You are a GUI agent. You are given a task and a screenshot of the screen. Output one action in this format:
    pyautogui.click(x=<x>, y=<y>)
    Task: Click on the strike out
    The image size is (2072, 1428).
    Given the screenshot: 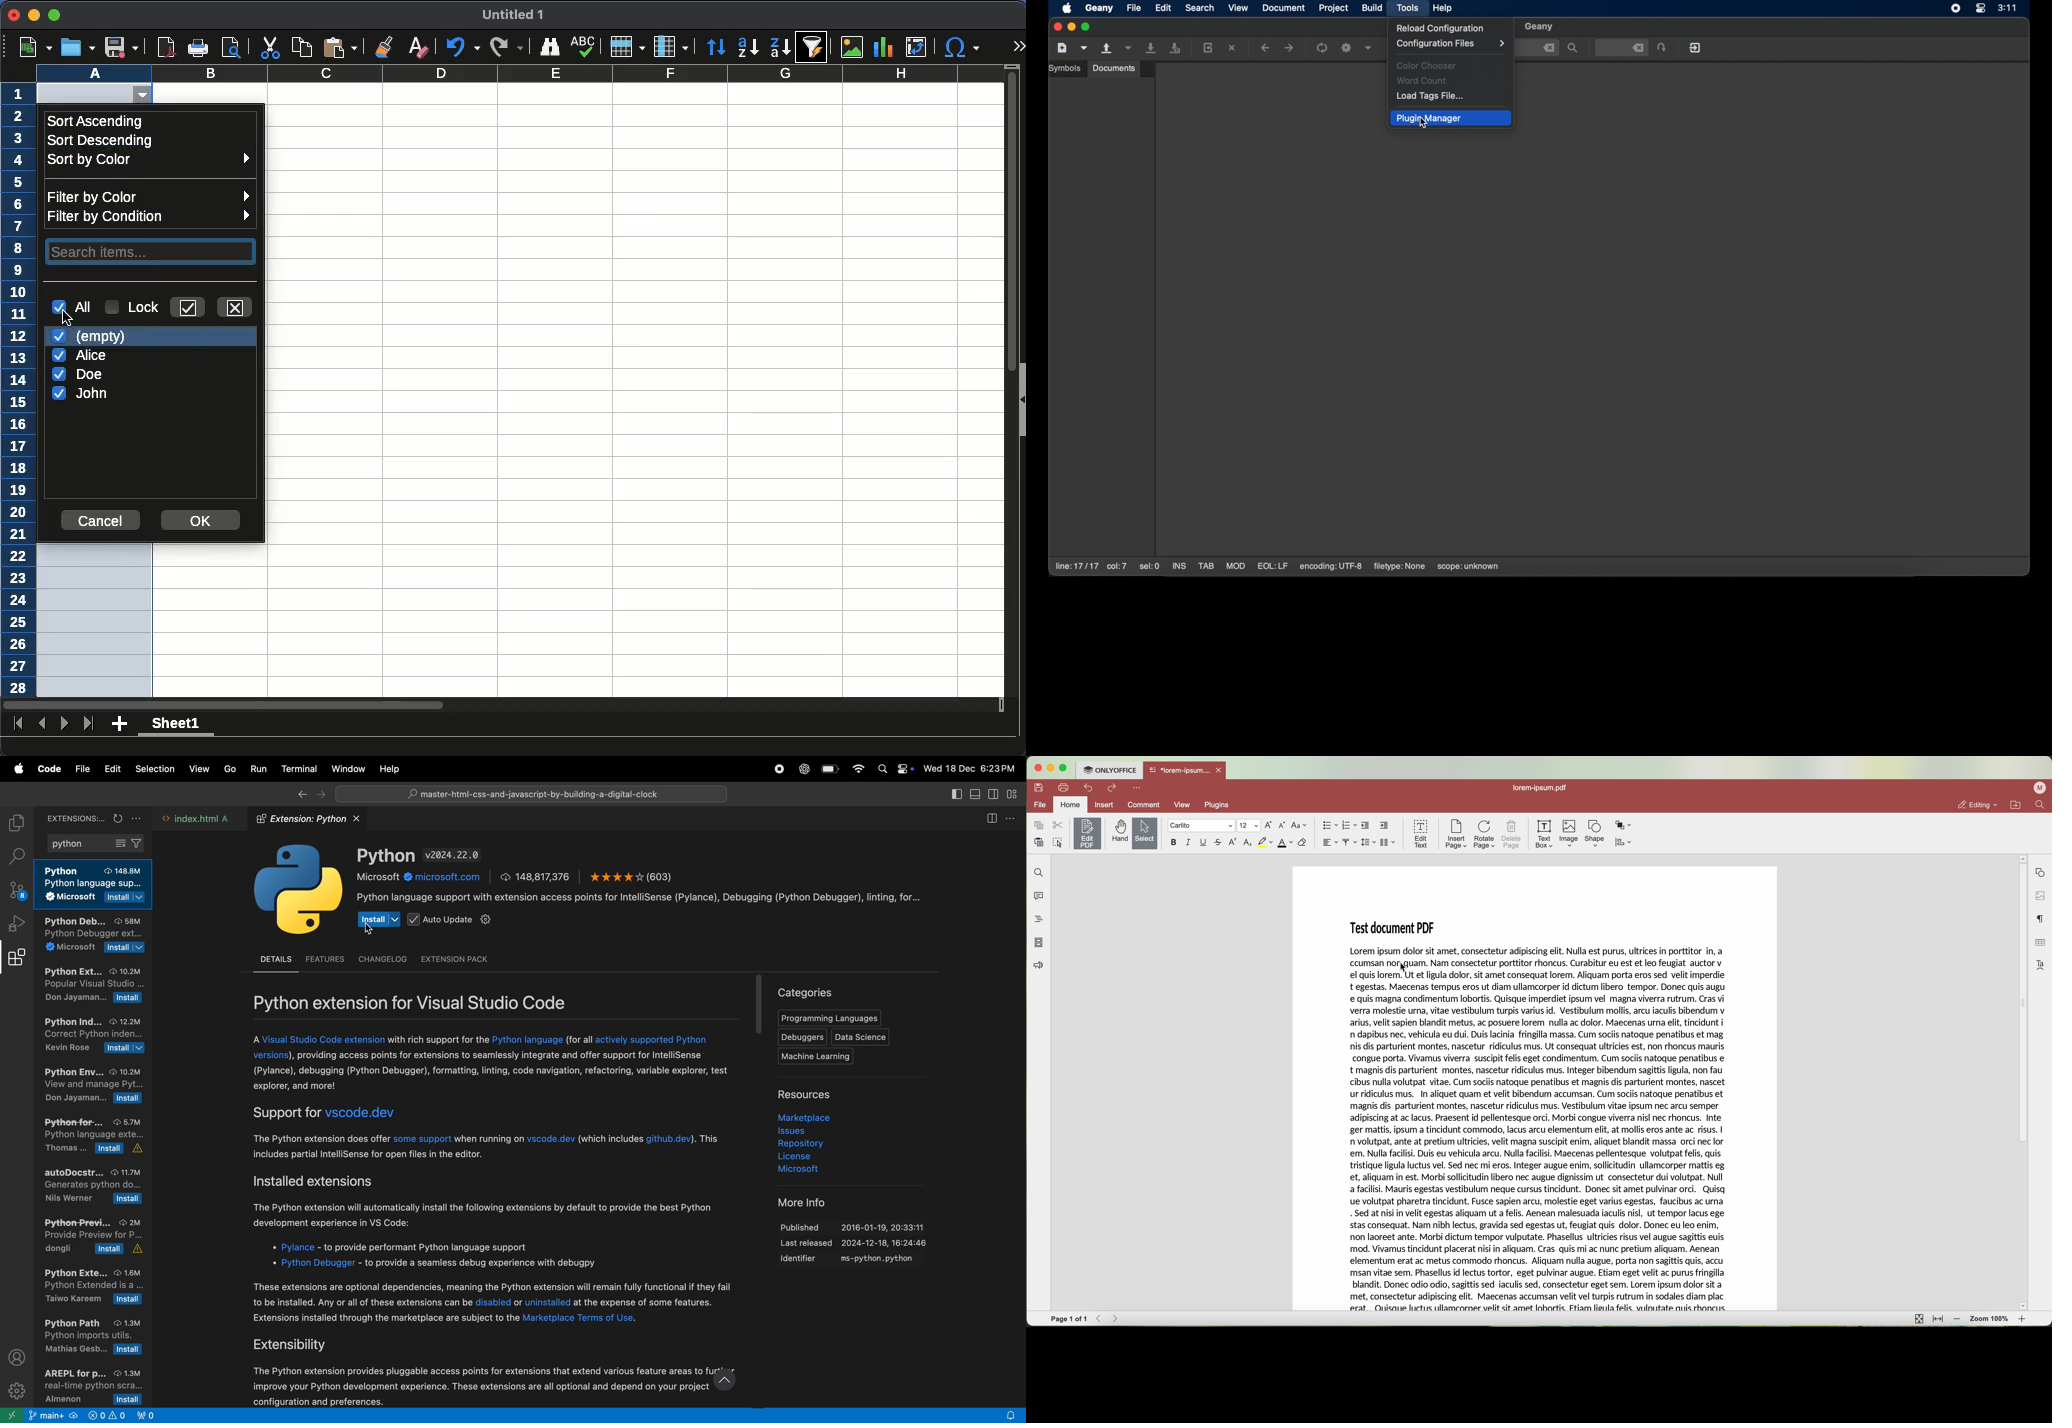 What is the action you would take?
    pyautogui.click(x=1220, y=842)
    